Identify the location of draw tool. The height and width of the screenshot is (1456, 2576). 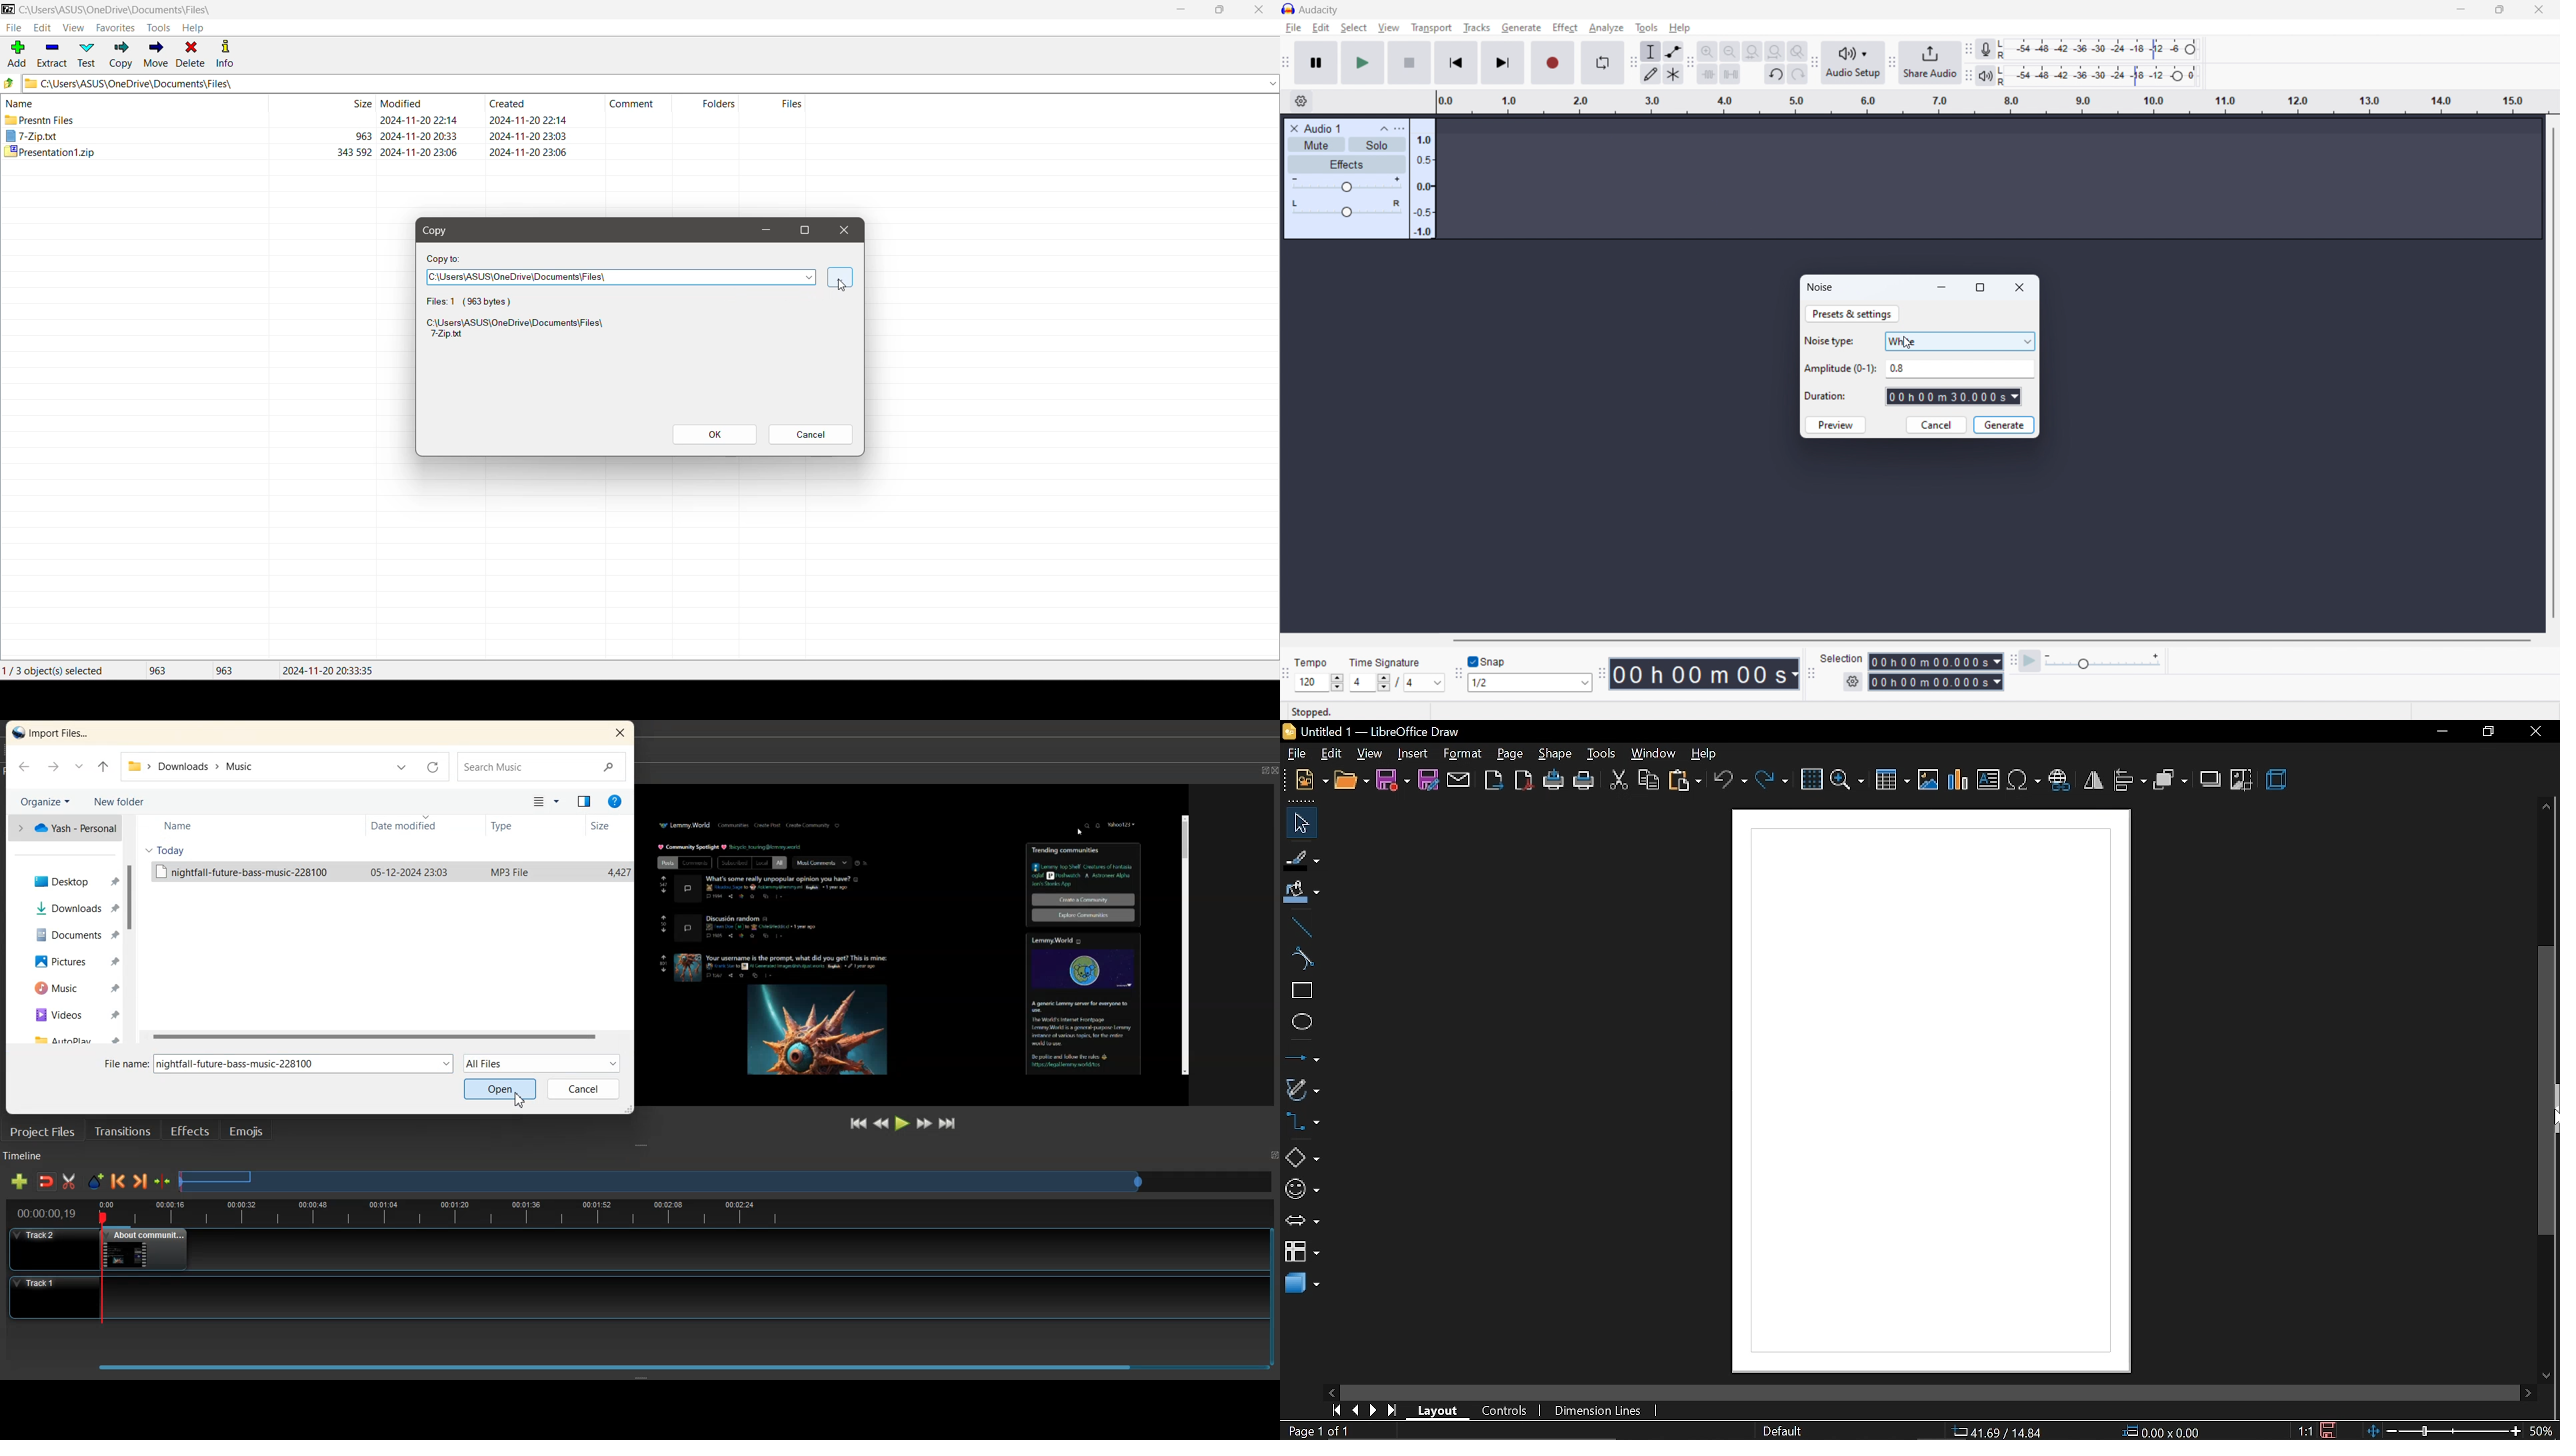
(1651, 73).